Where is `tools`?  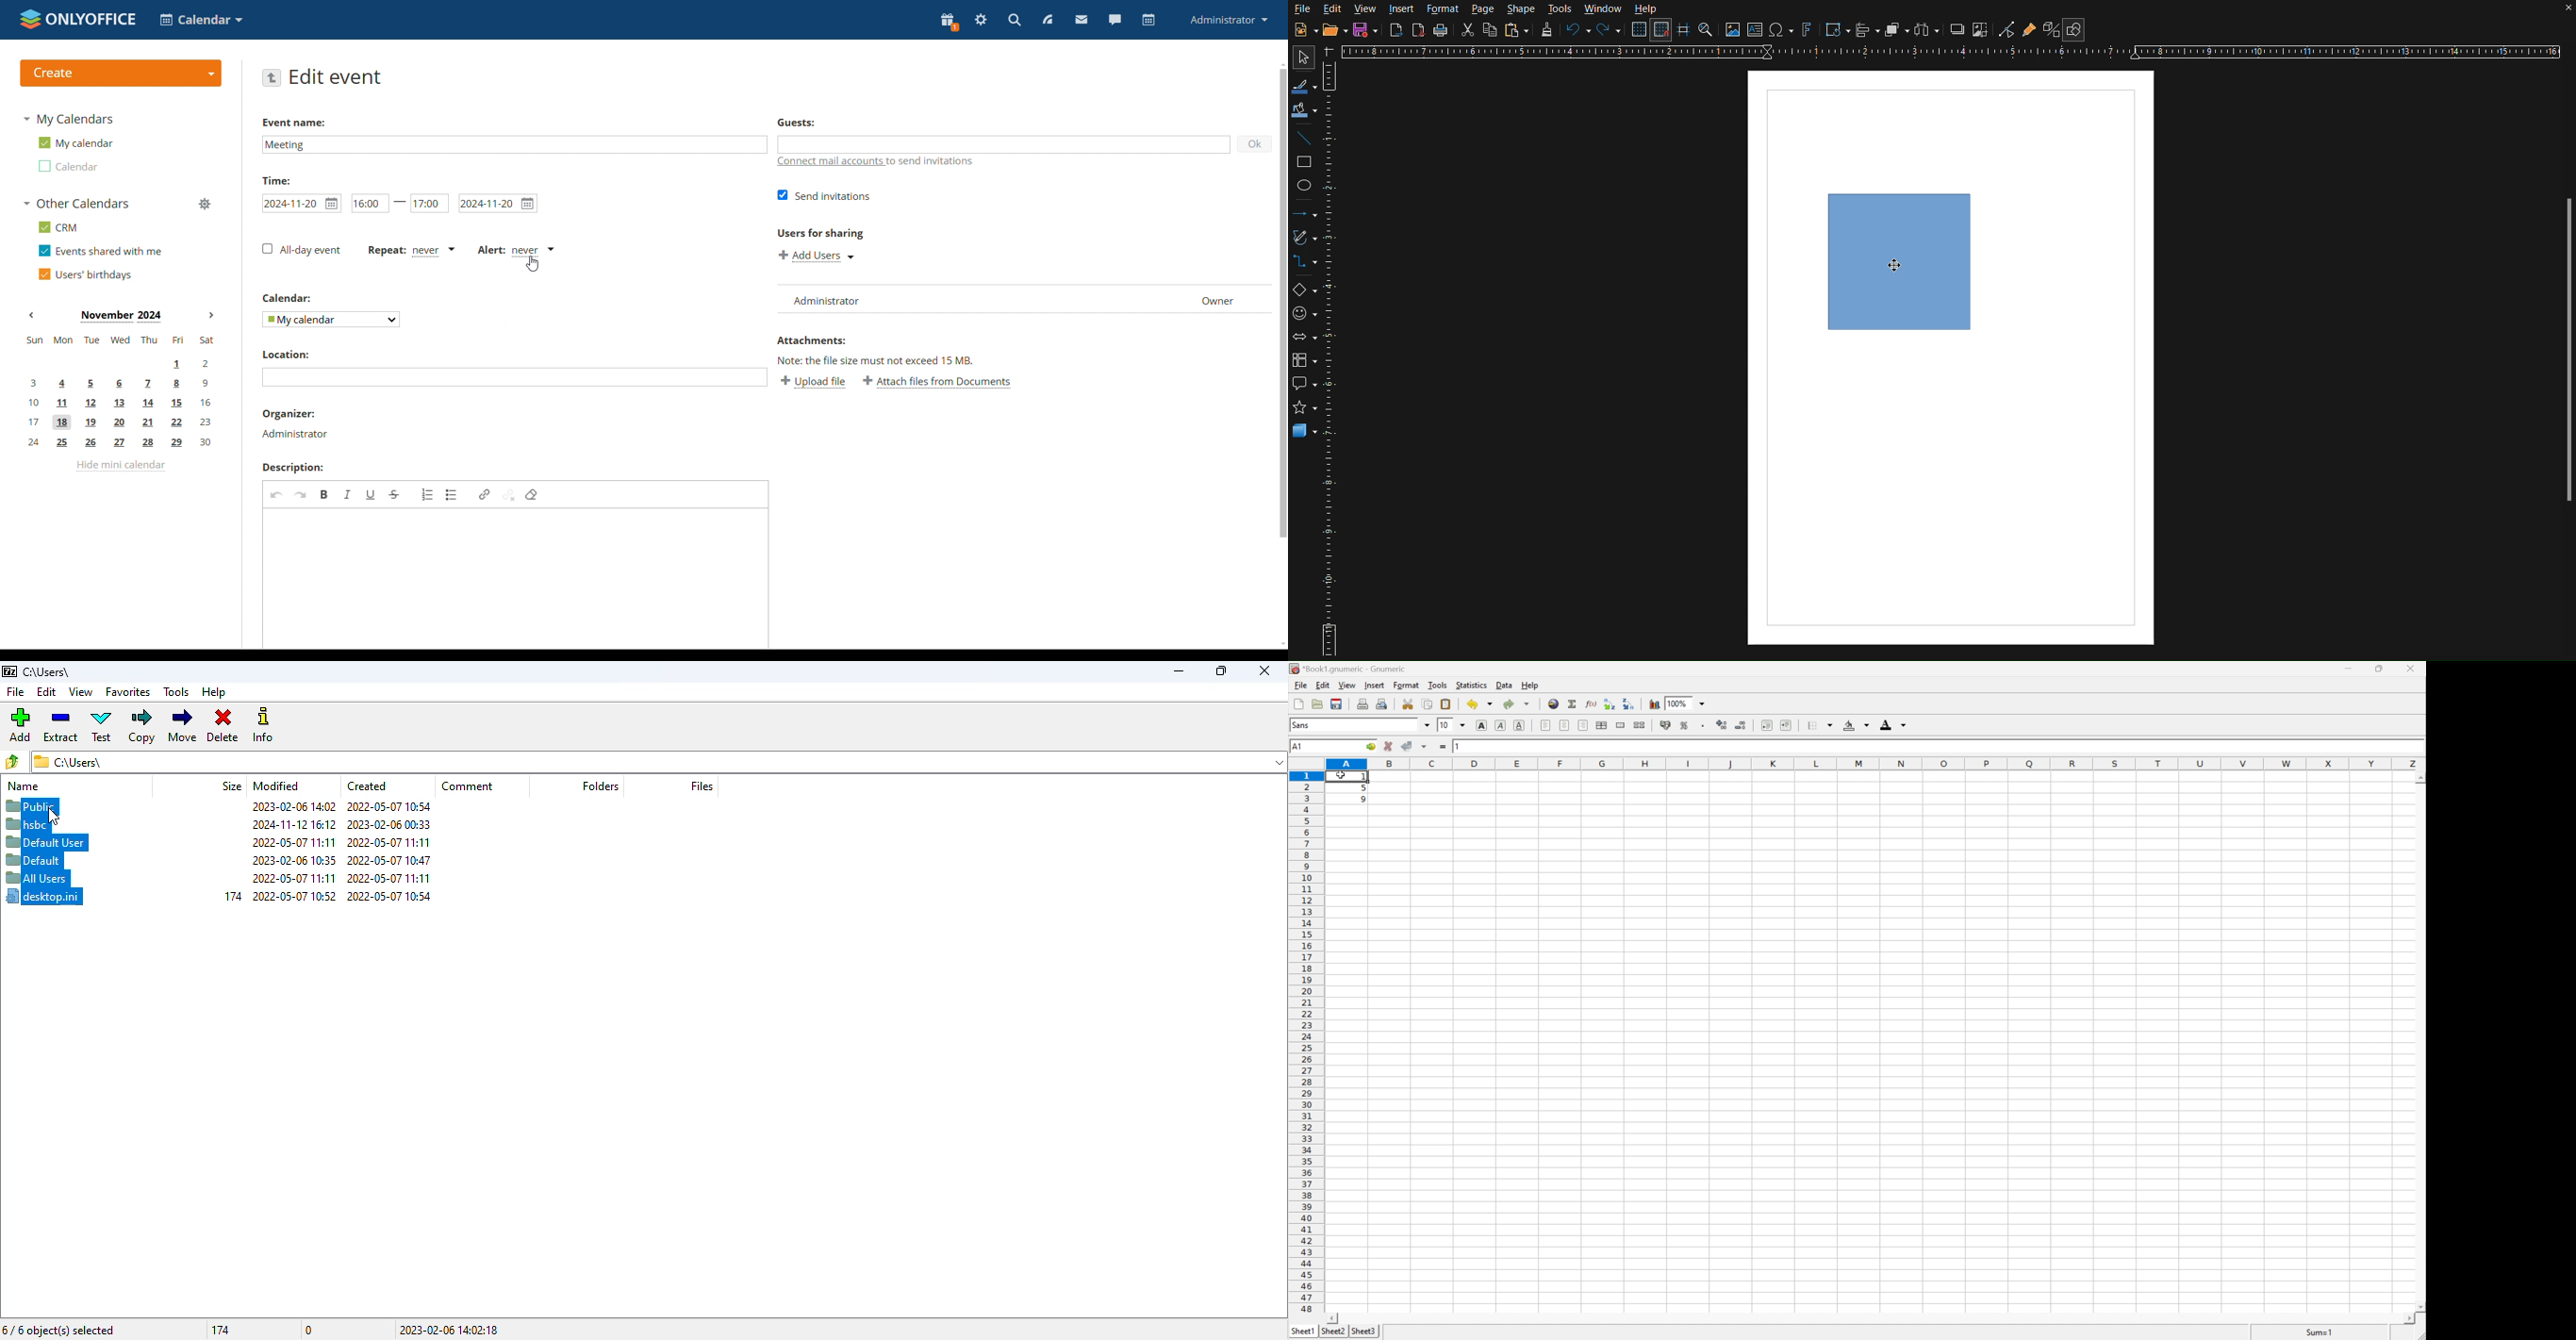
tools is located at coordinates (1438, 684).